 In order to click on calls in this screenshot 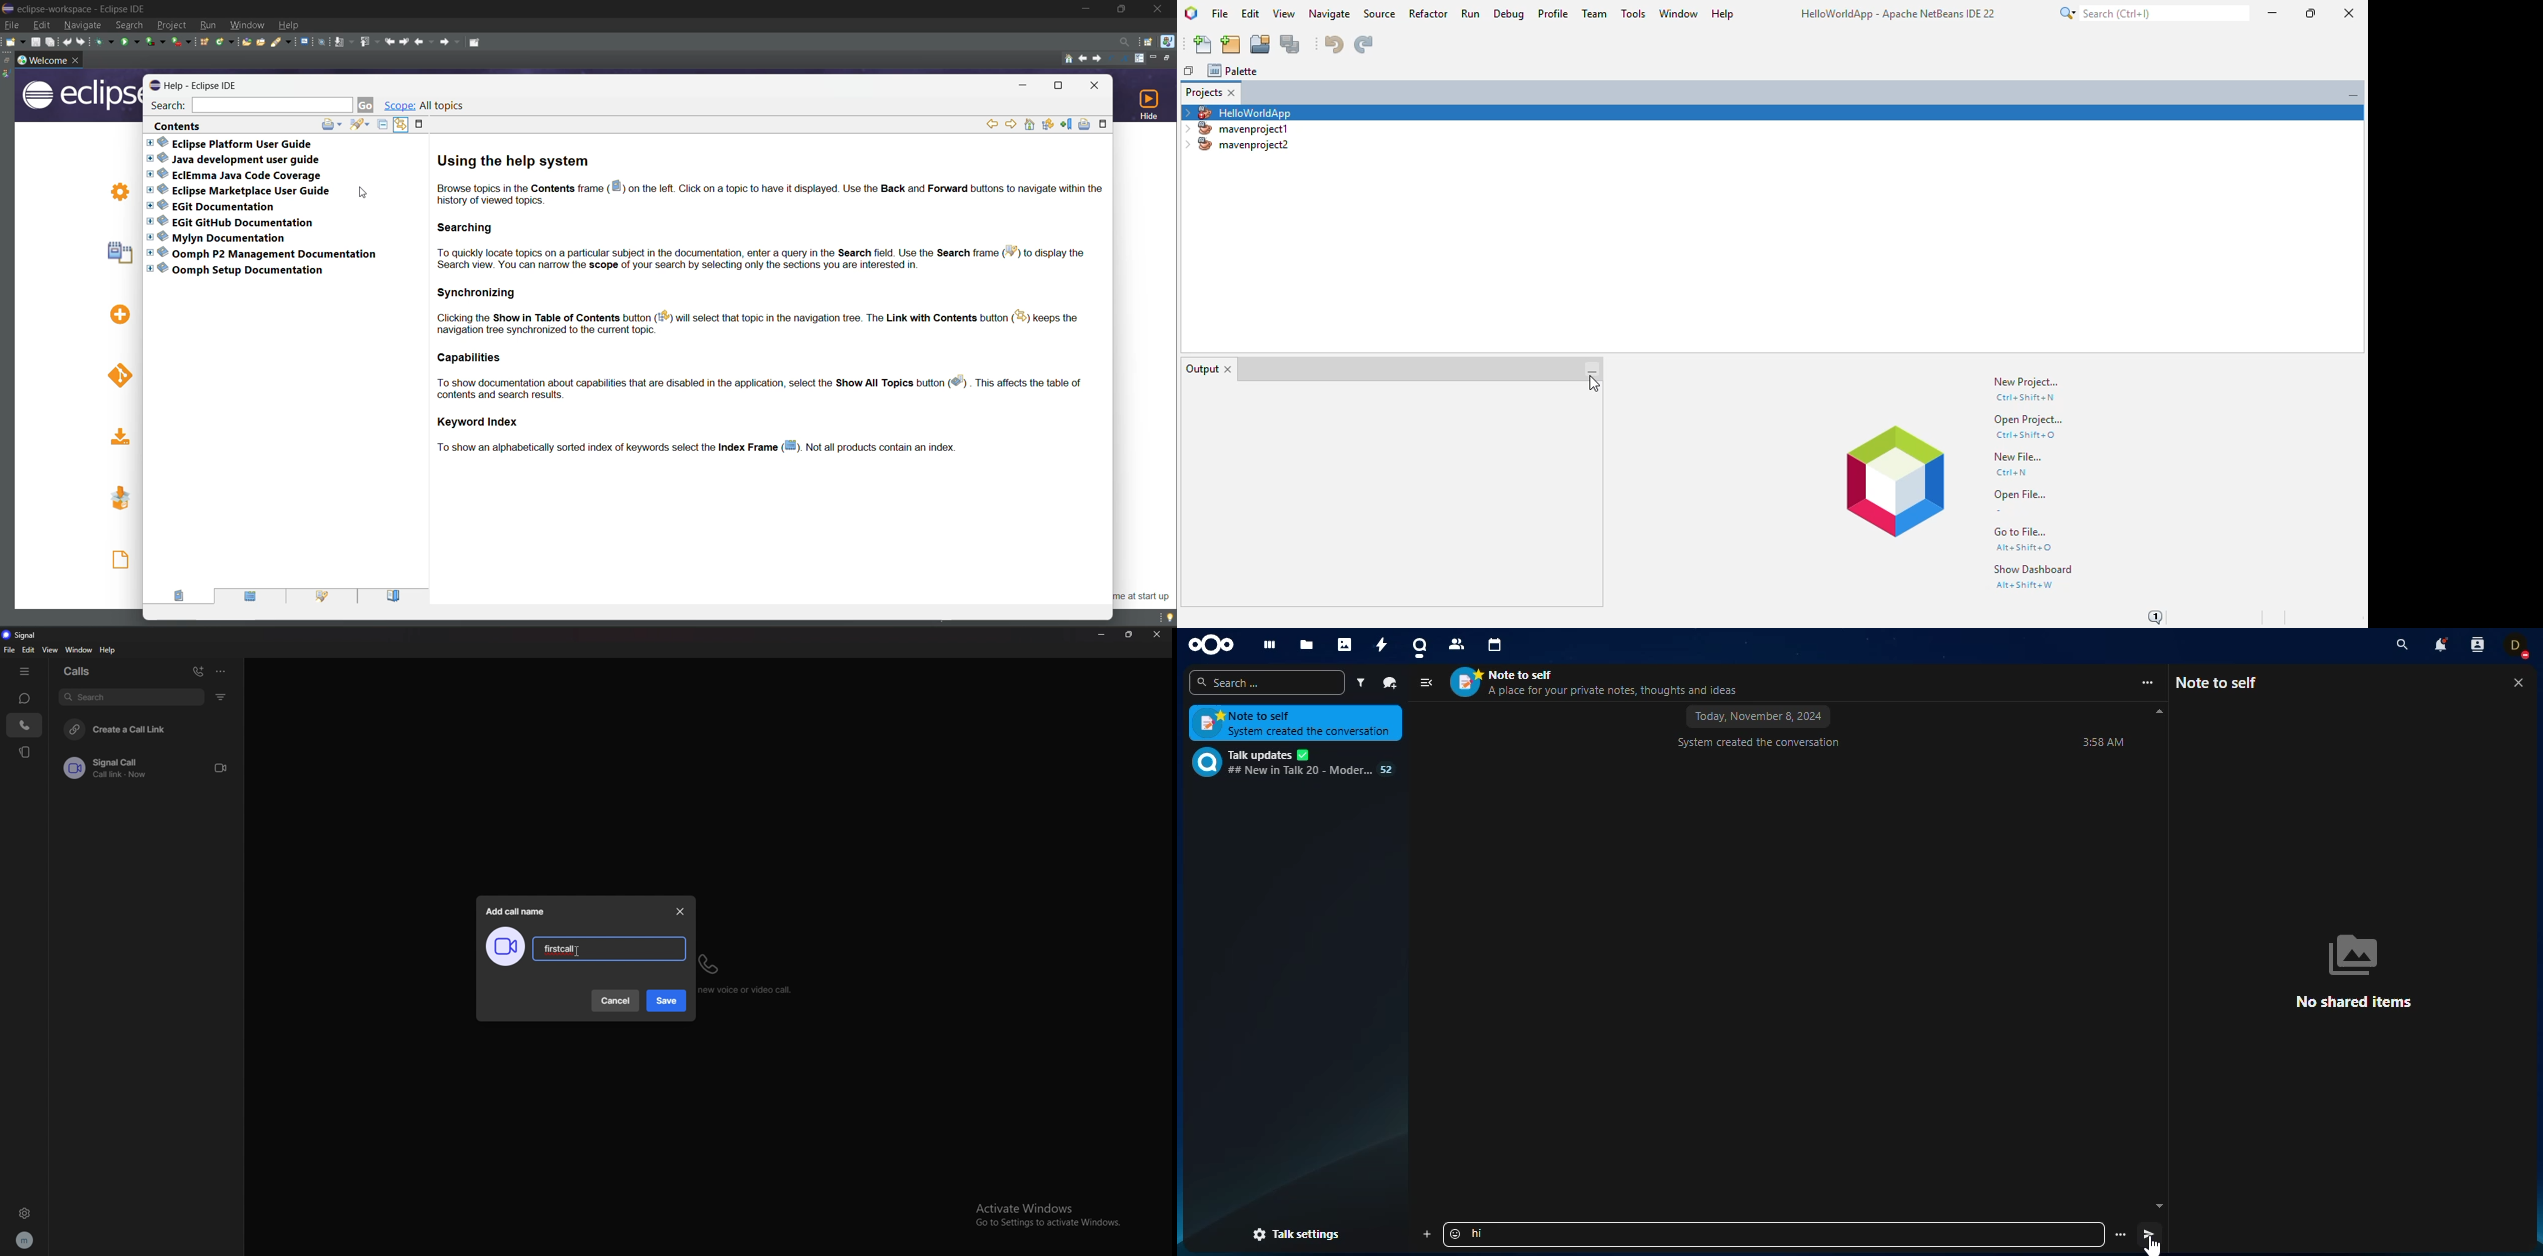, I will do `click(25, 725)`.